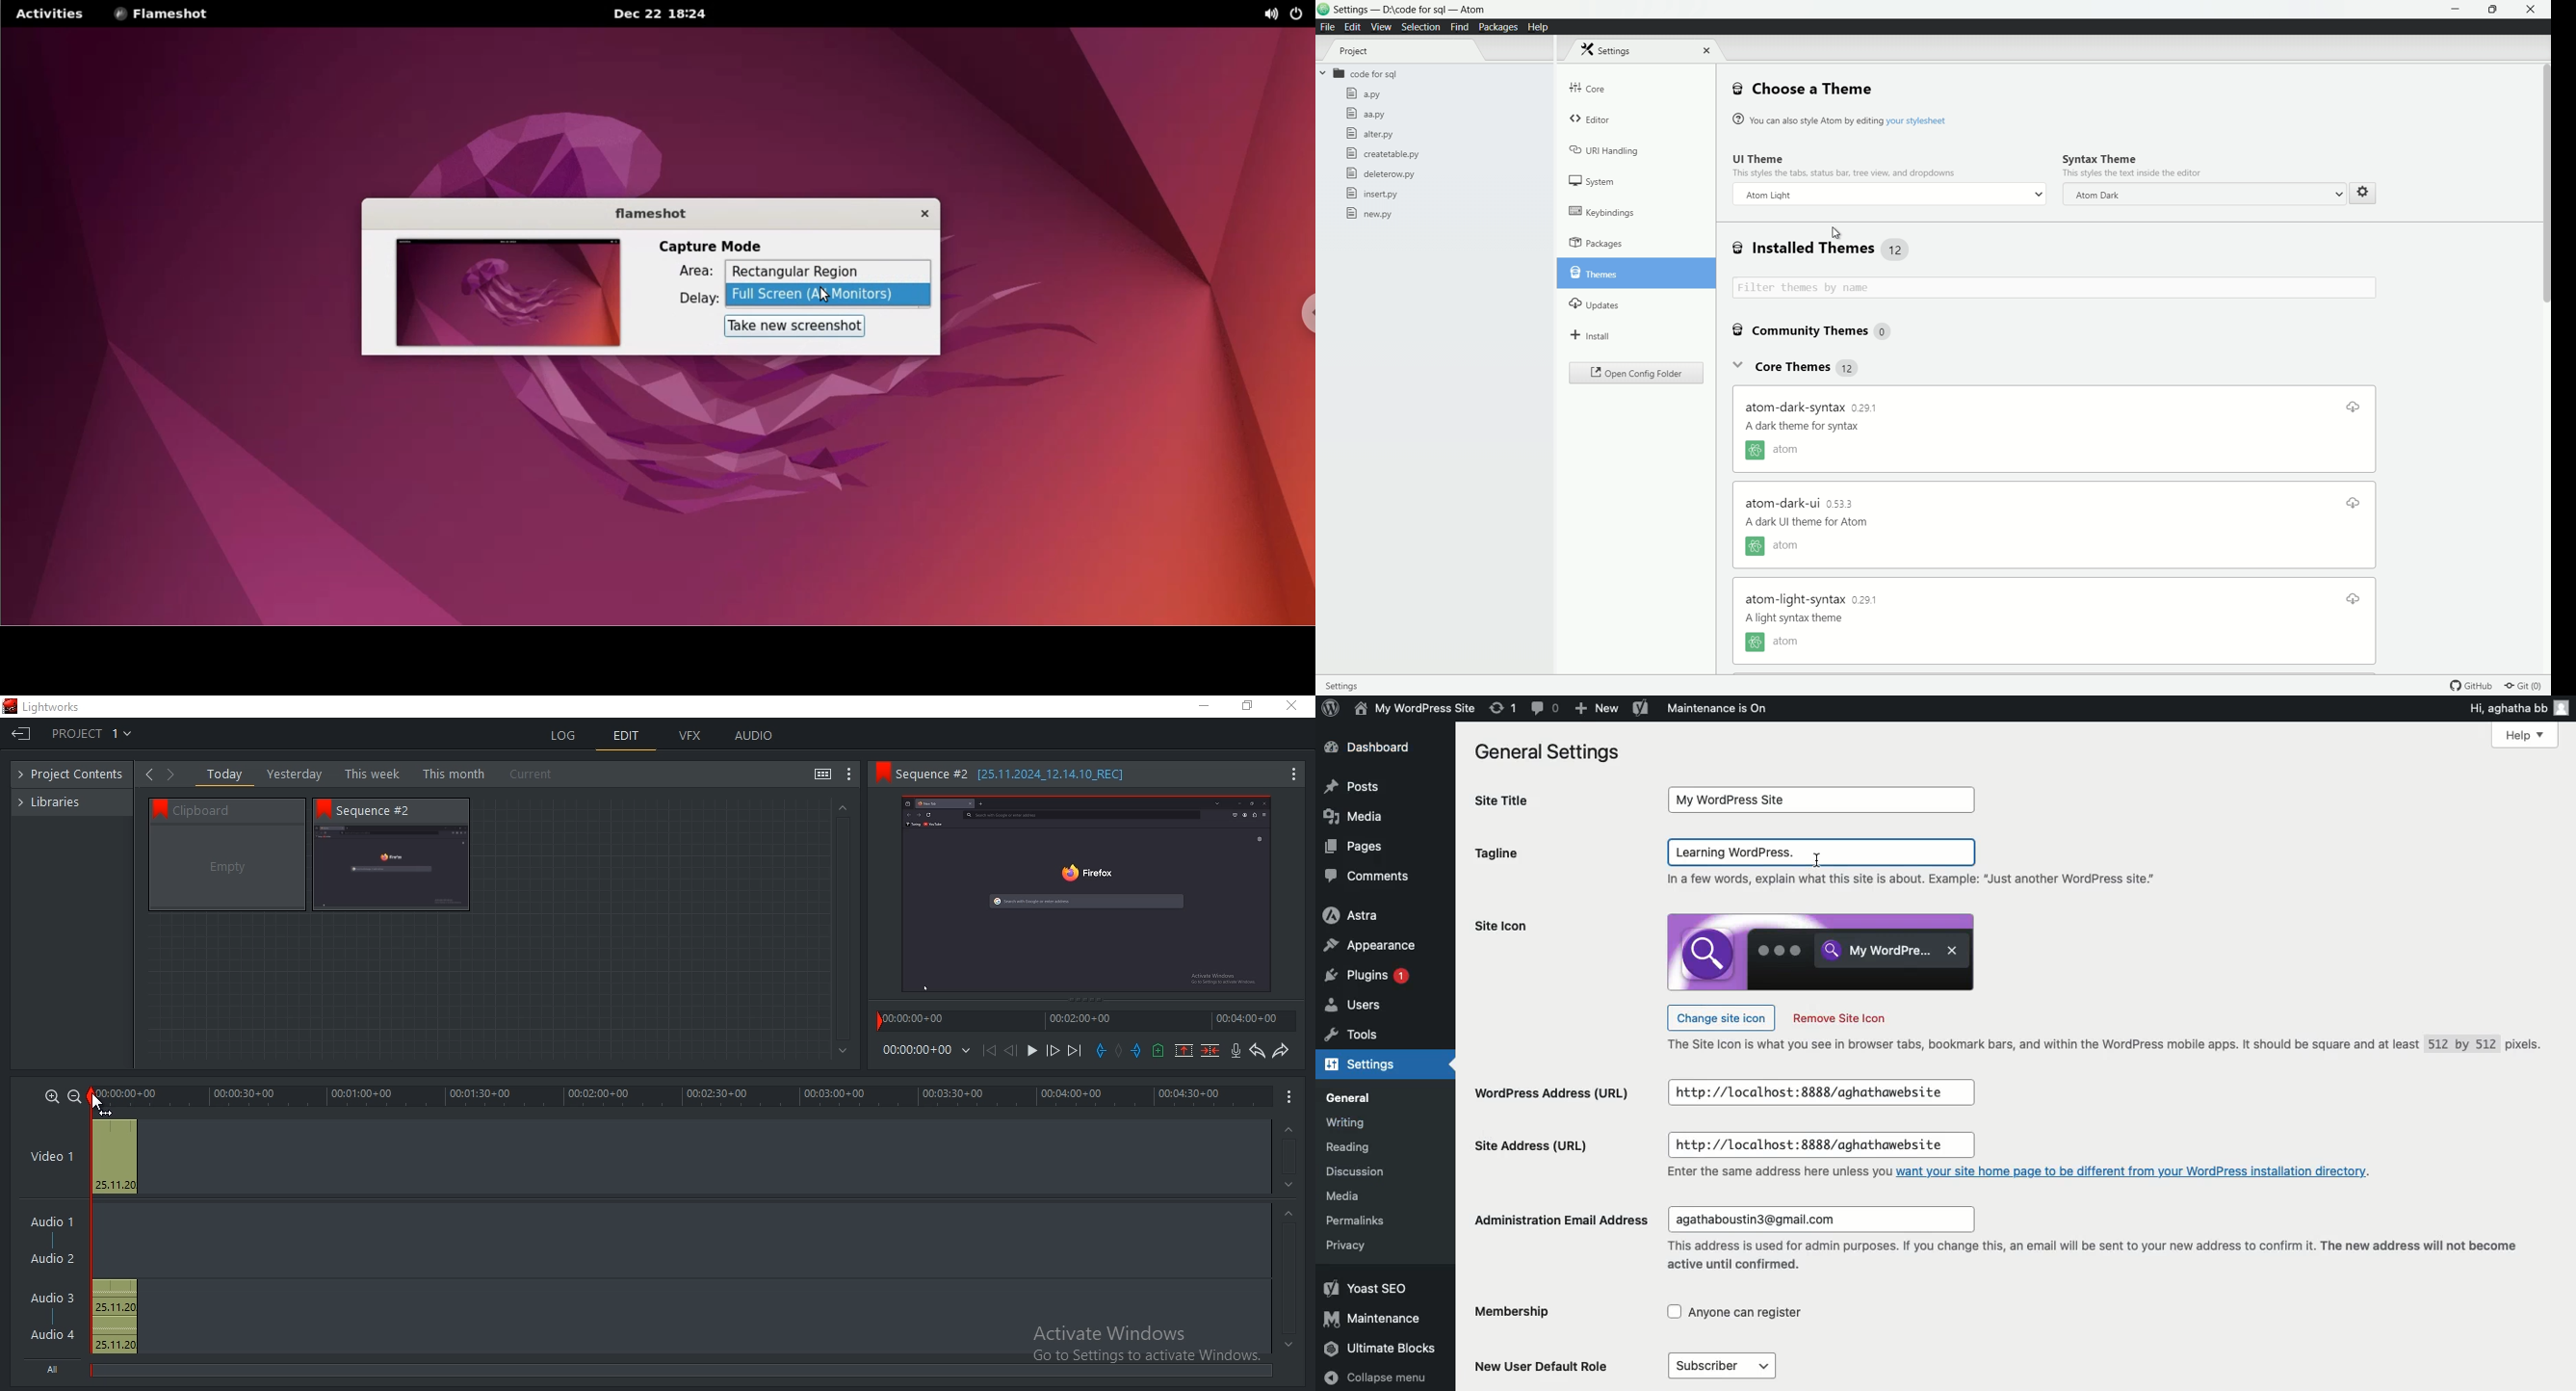 The image size is (2576, 1400). I want to click on Change, so click(1721, 1016).